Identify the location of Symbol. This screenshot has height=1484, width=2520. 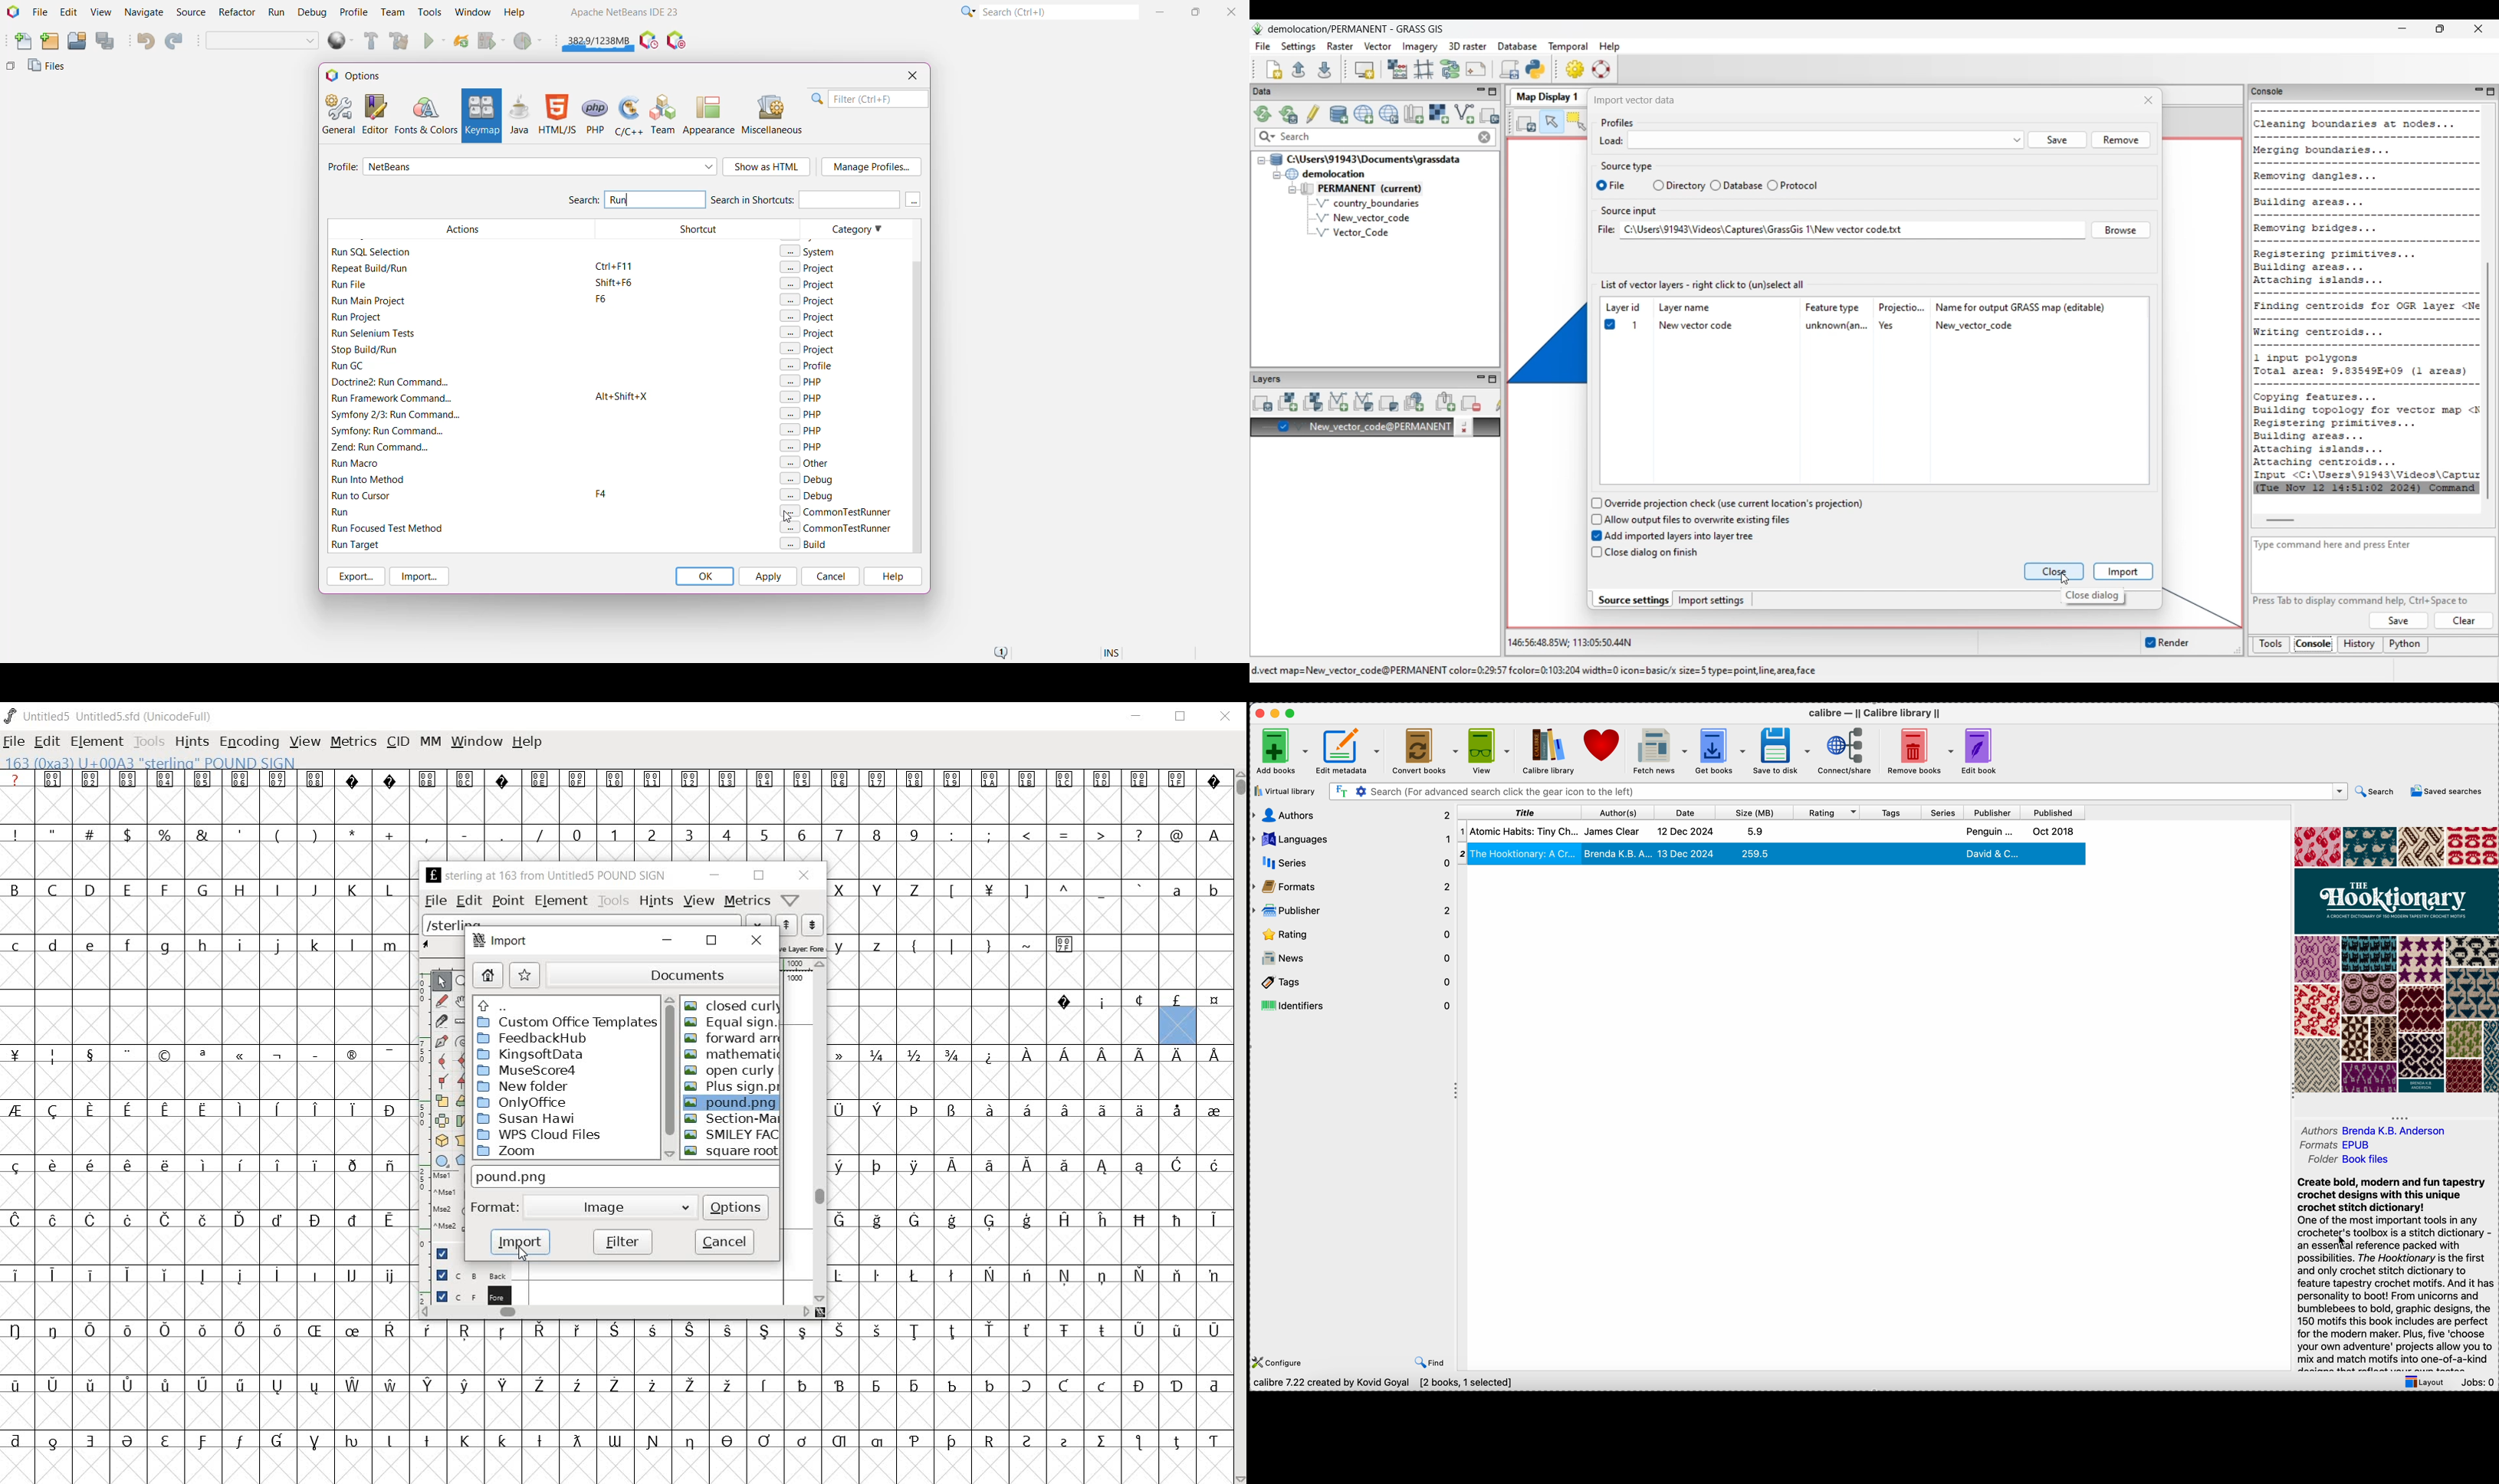
(880, 1111).